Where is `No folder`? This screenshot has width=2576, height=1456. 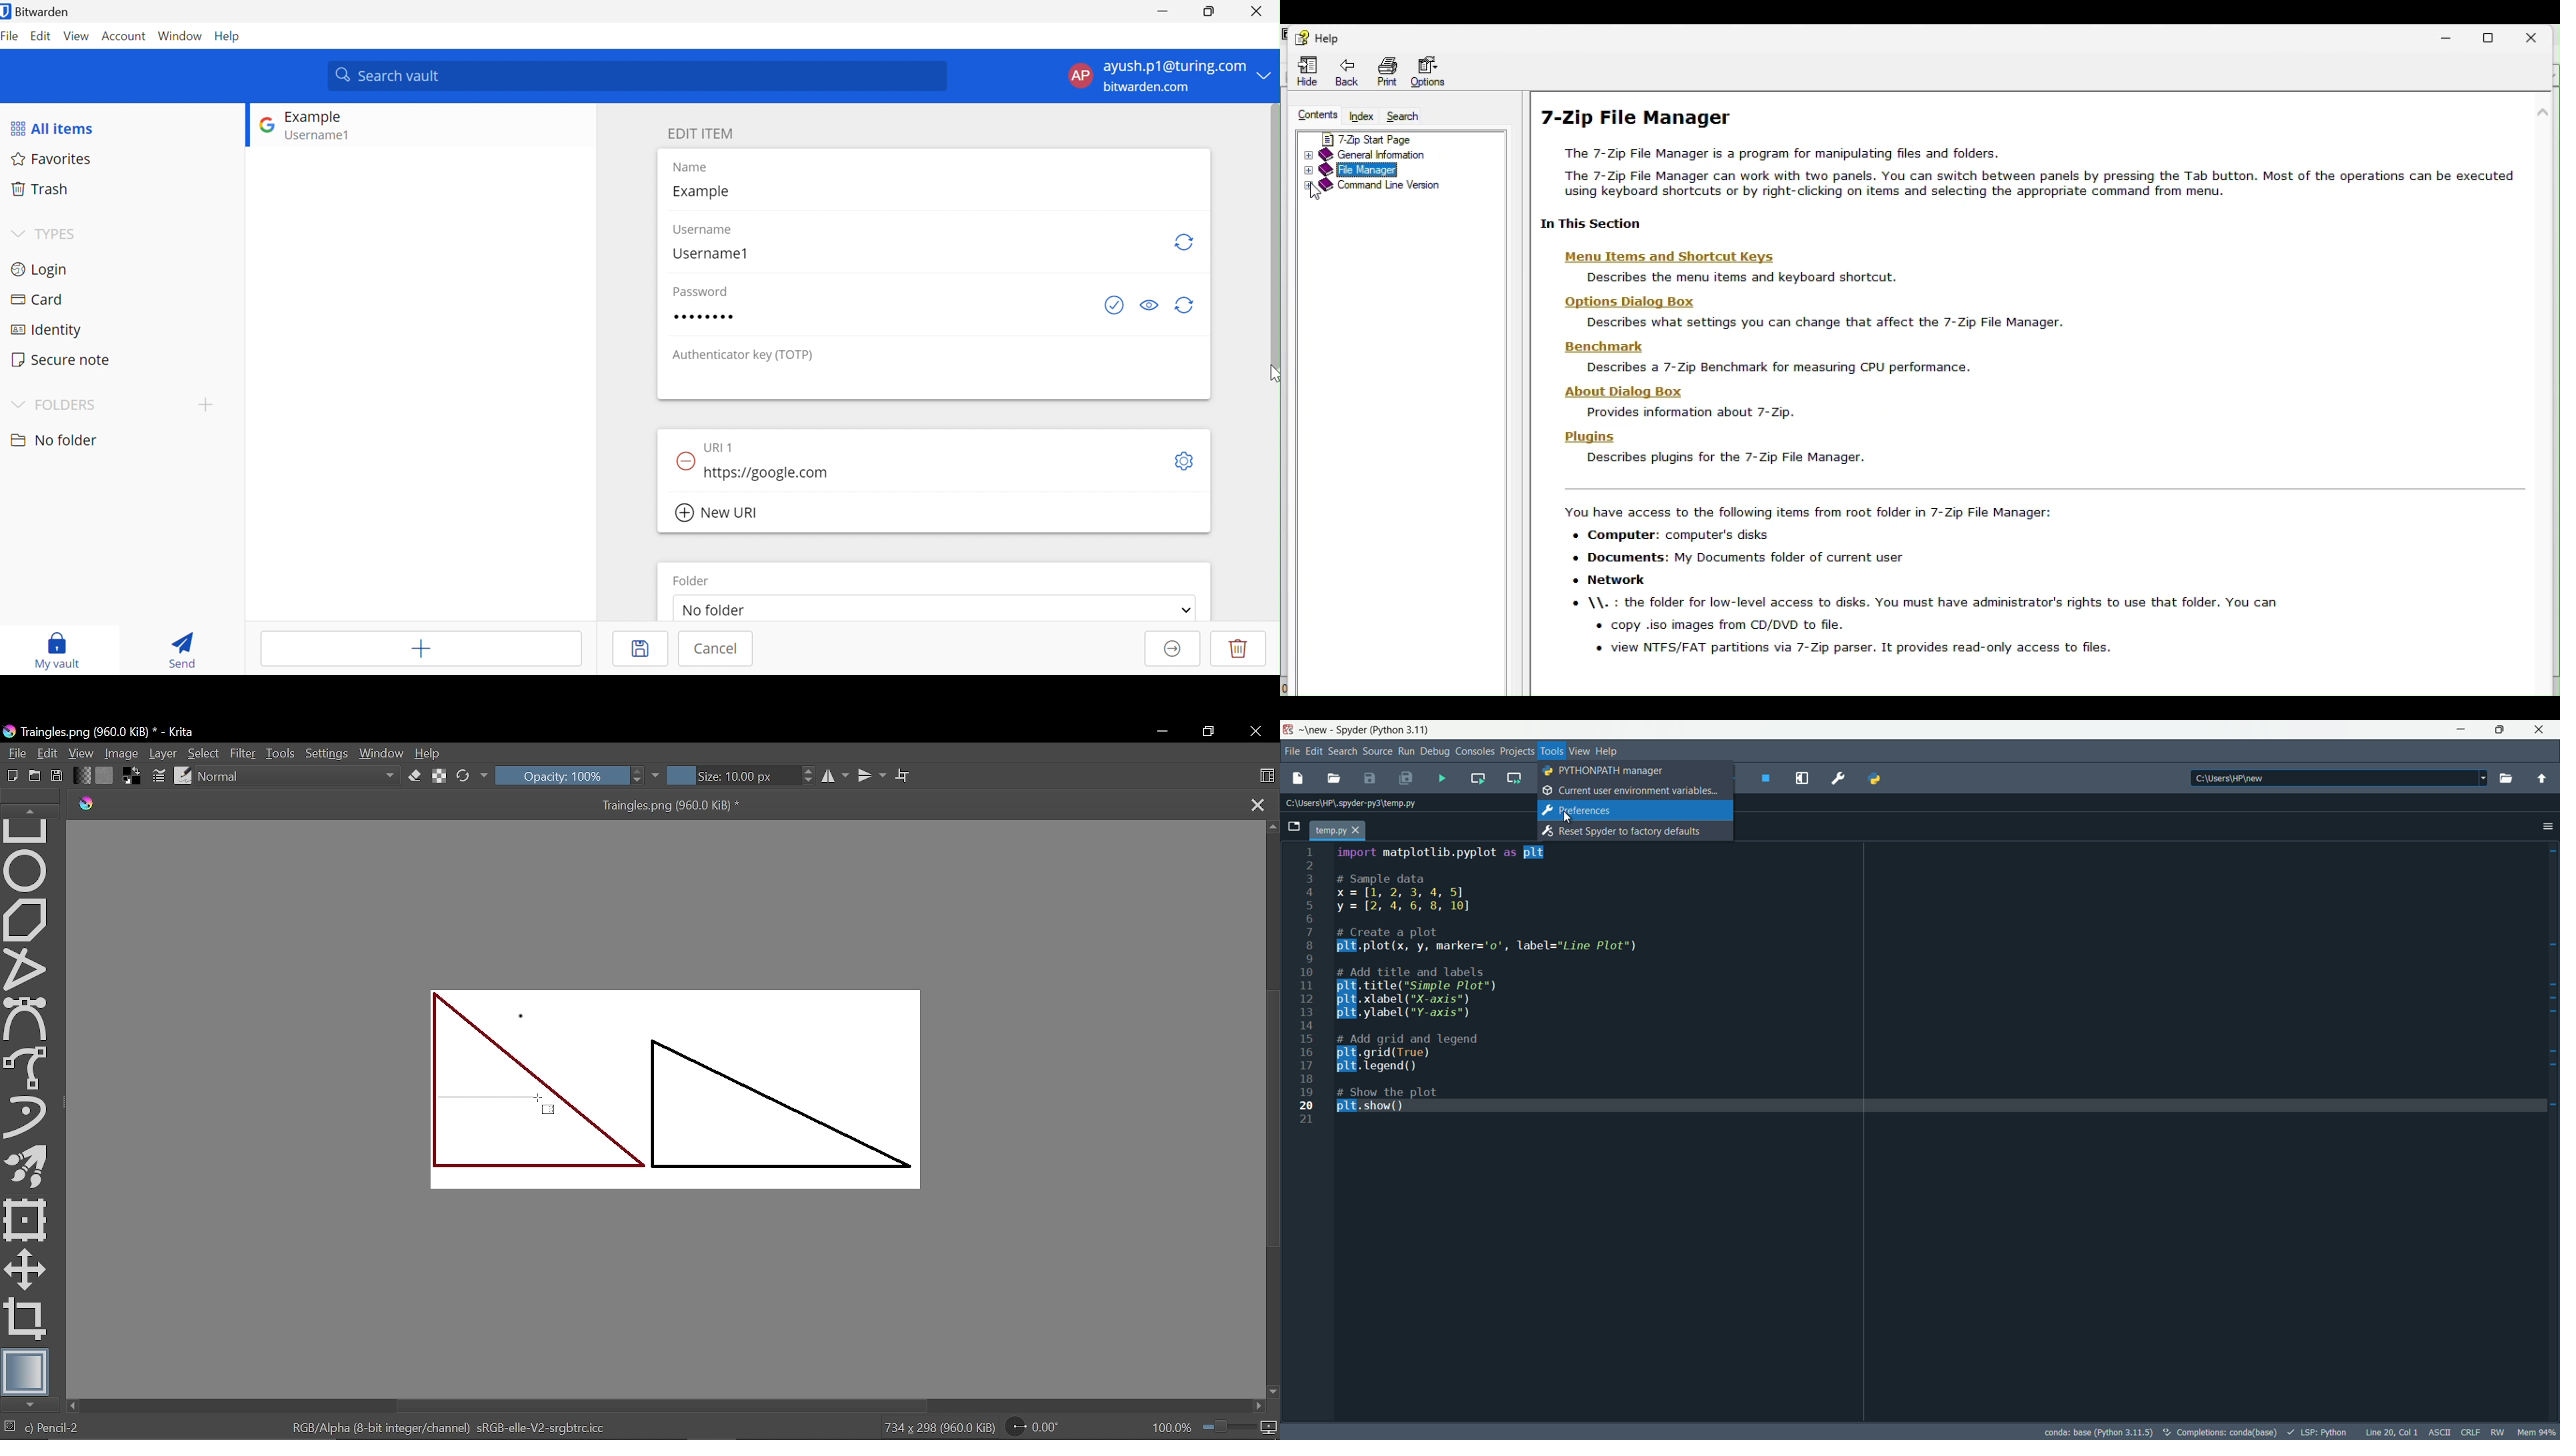 No folder is located at coordinates (52, 440).